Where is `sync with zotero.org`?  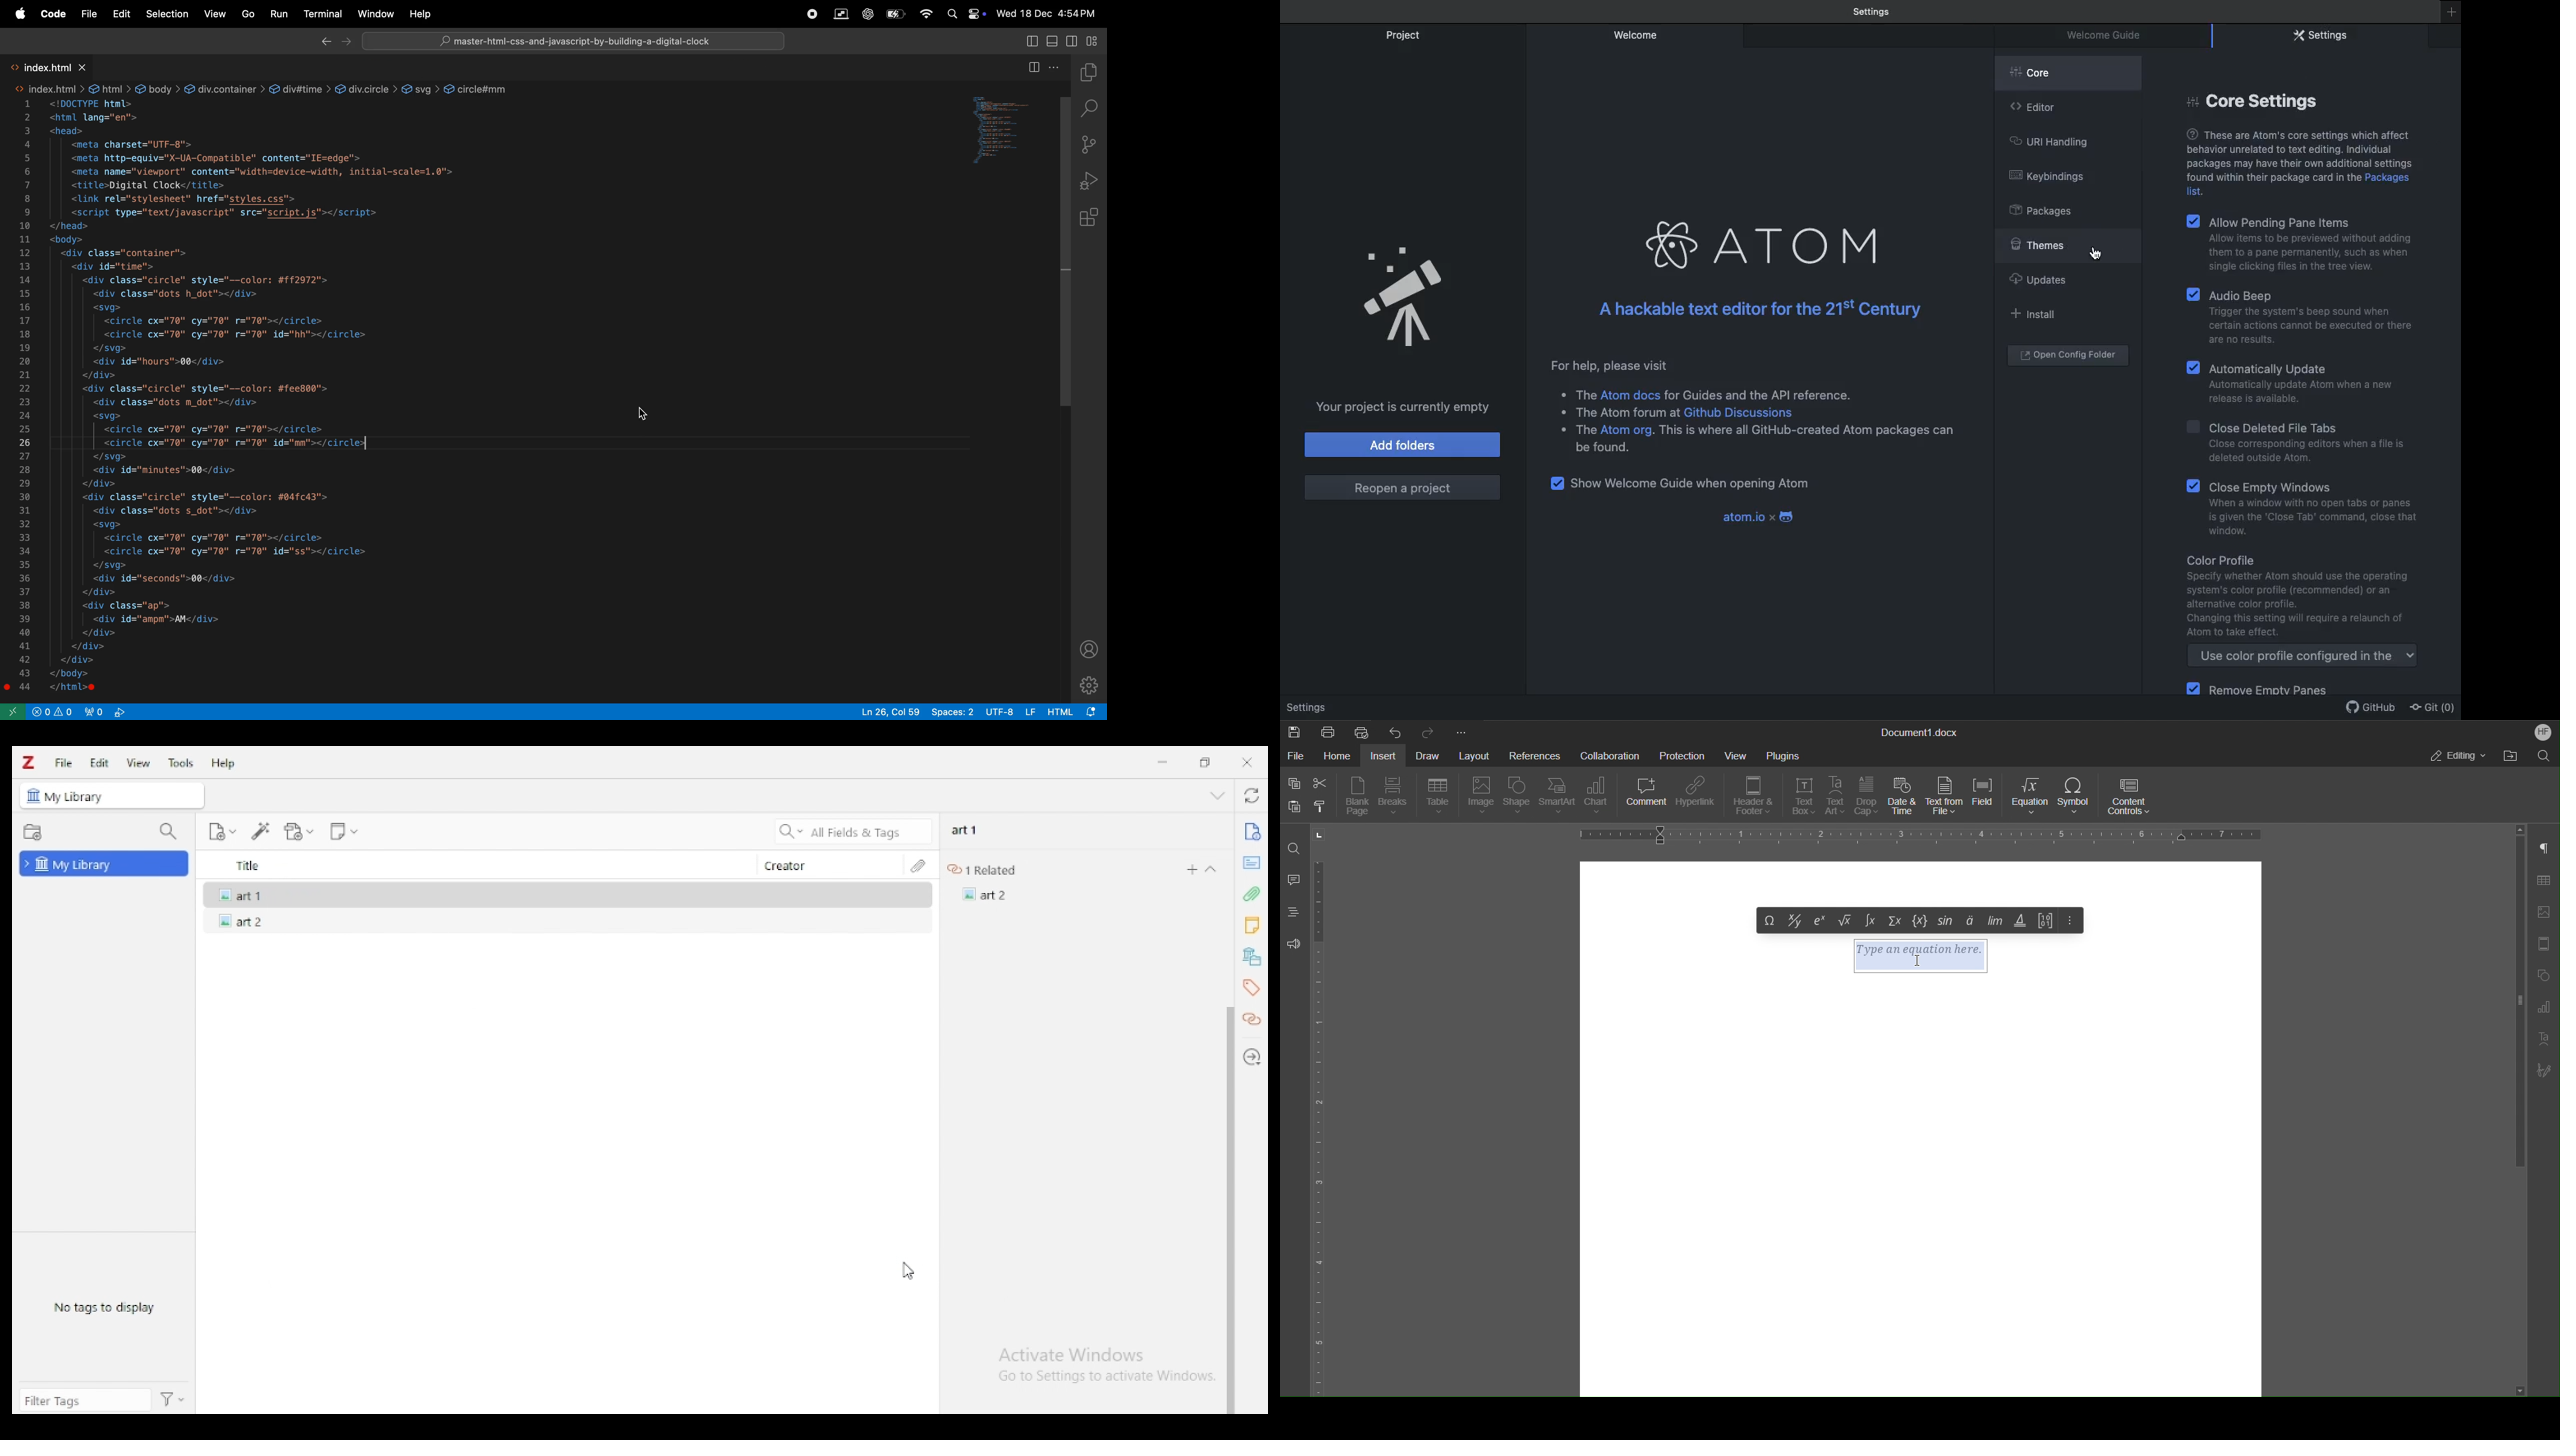
sync with zotero.org is located at coordinates (1254, 795).